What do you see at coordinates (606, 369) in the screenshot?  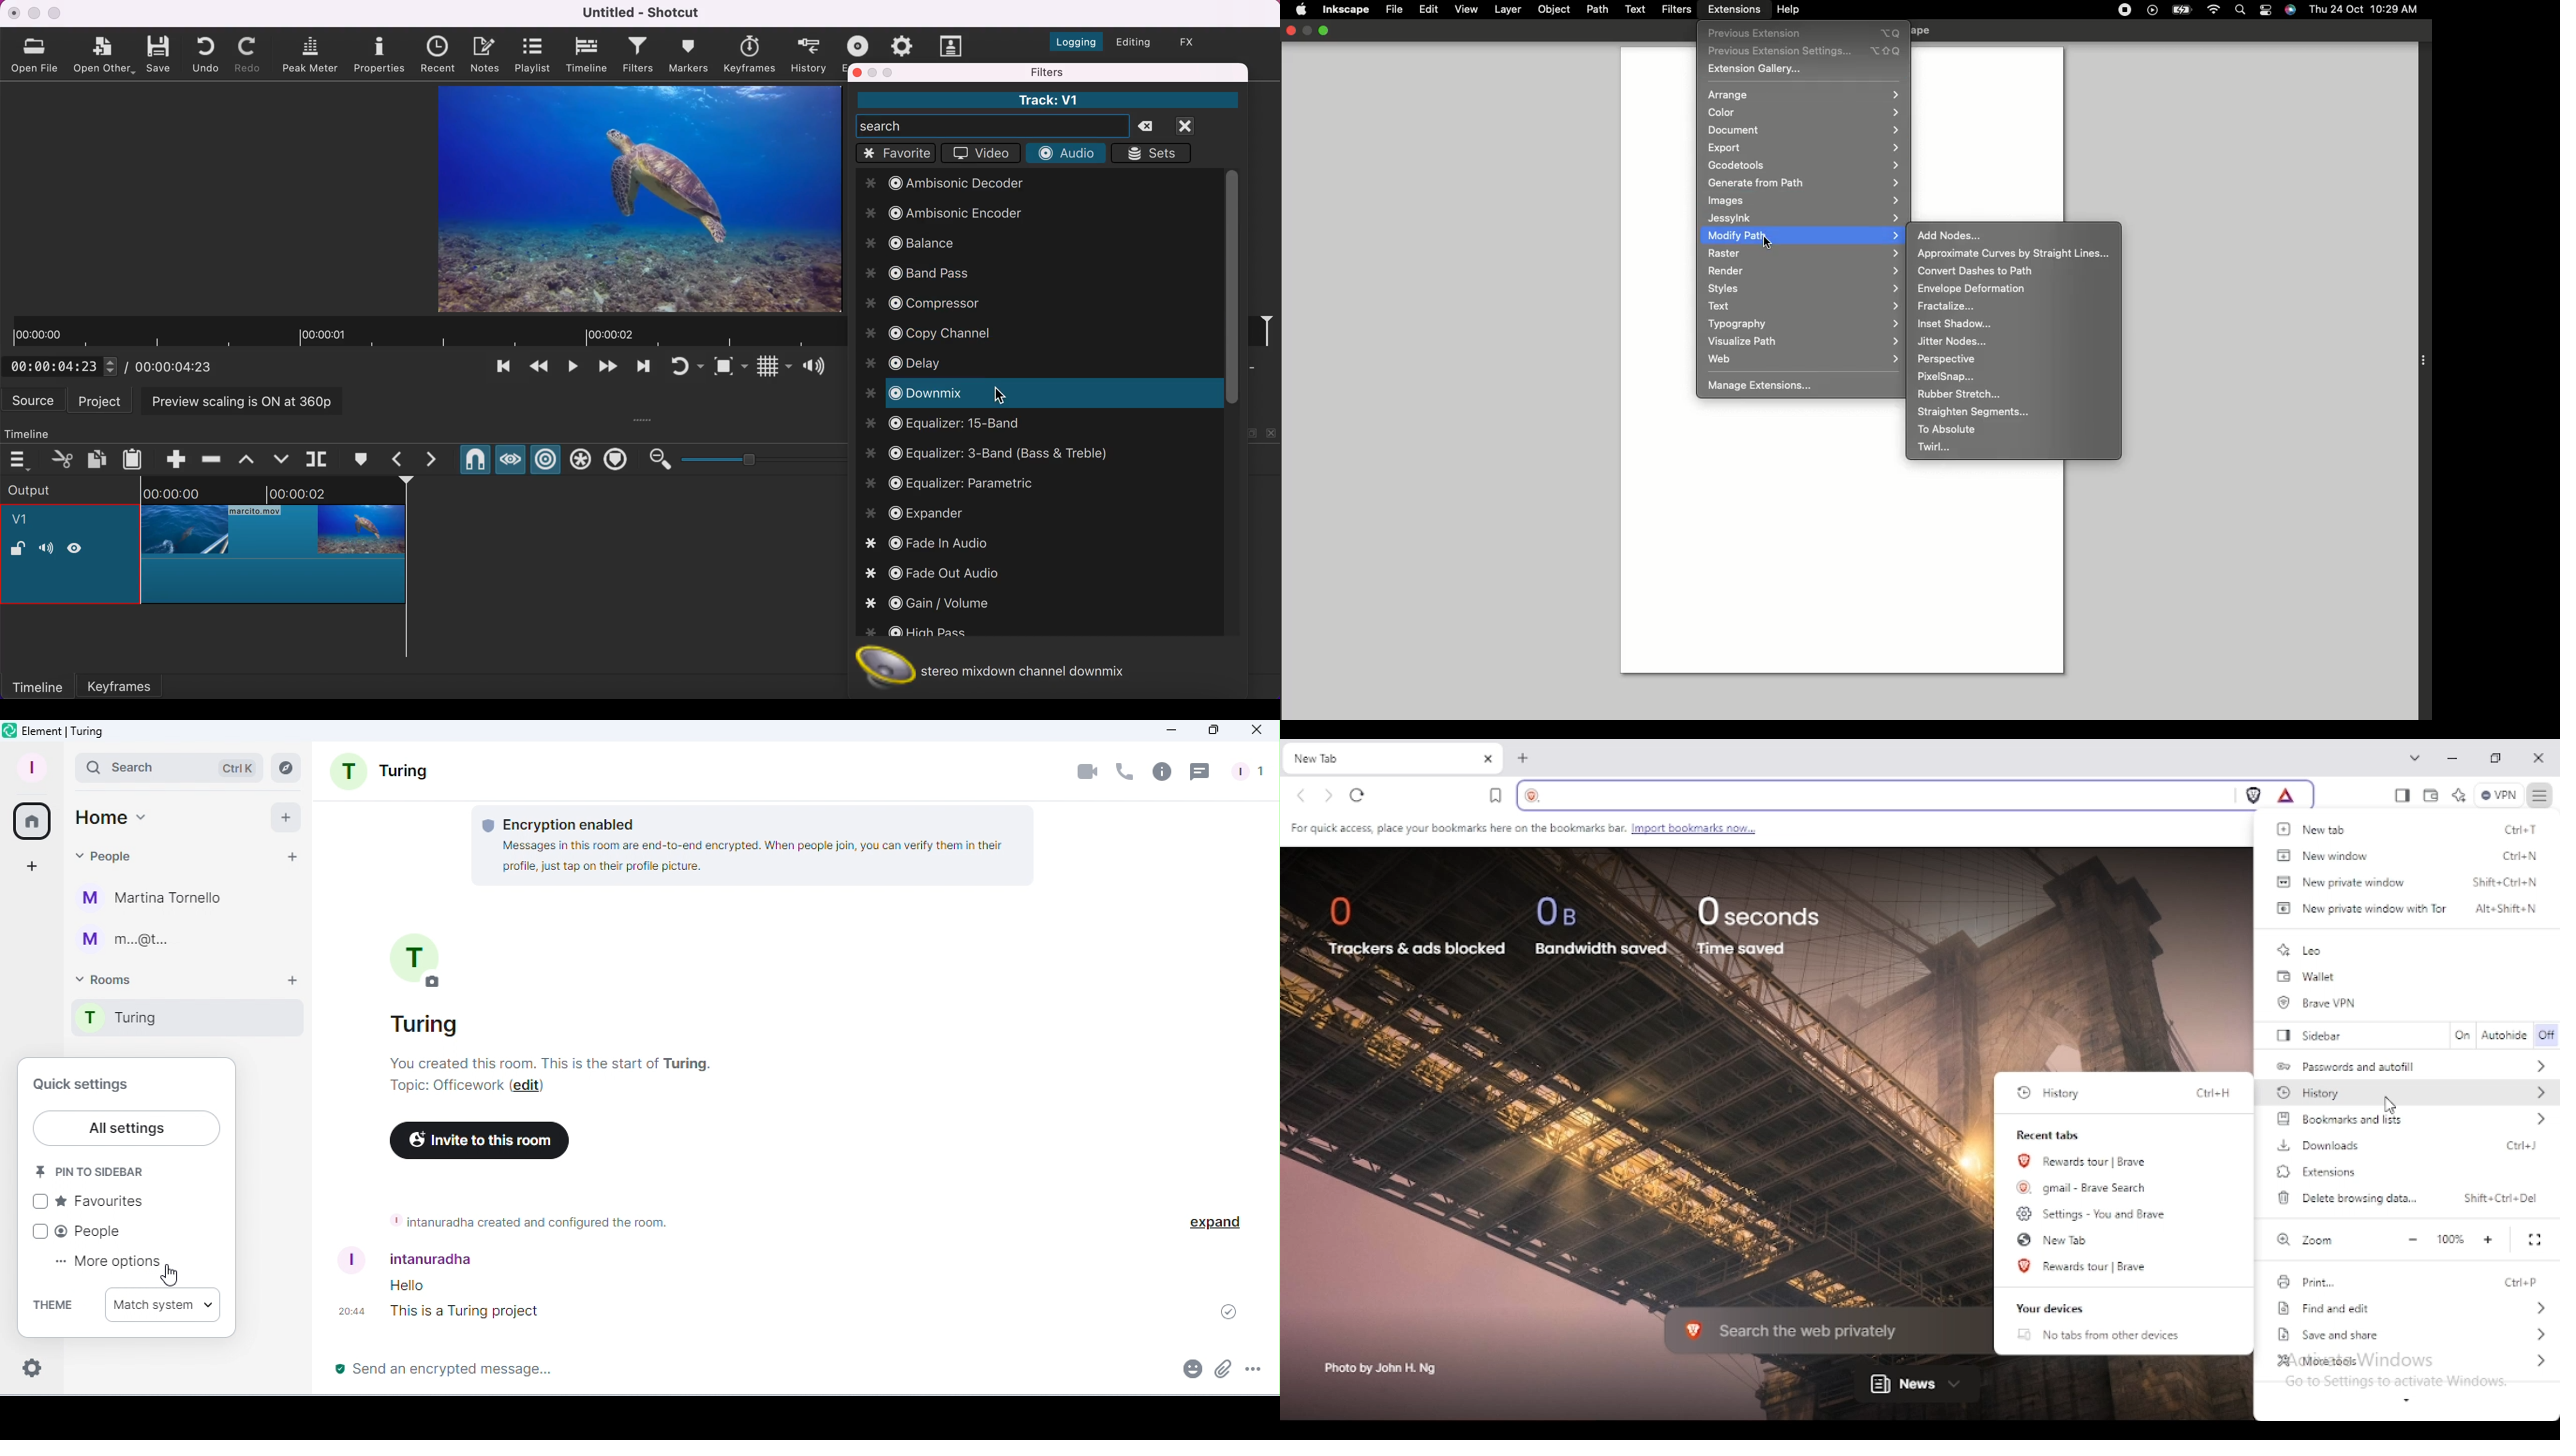 I see `skip to the next point` at bounding box center [606, 369].